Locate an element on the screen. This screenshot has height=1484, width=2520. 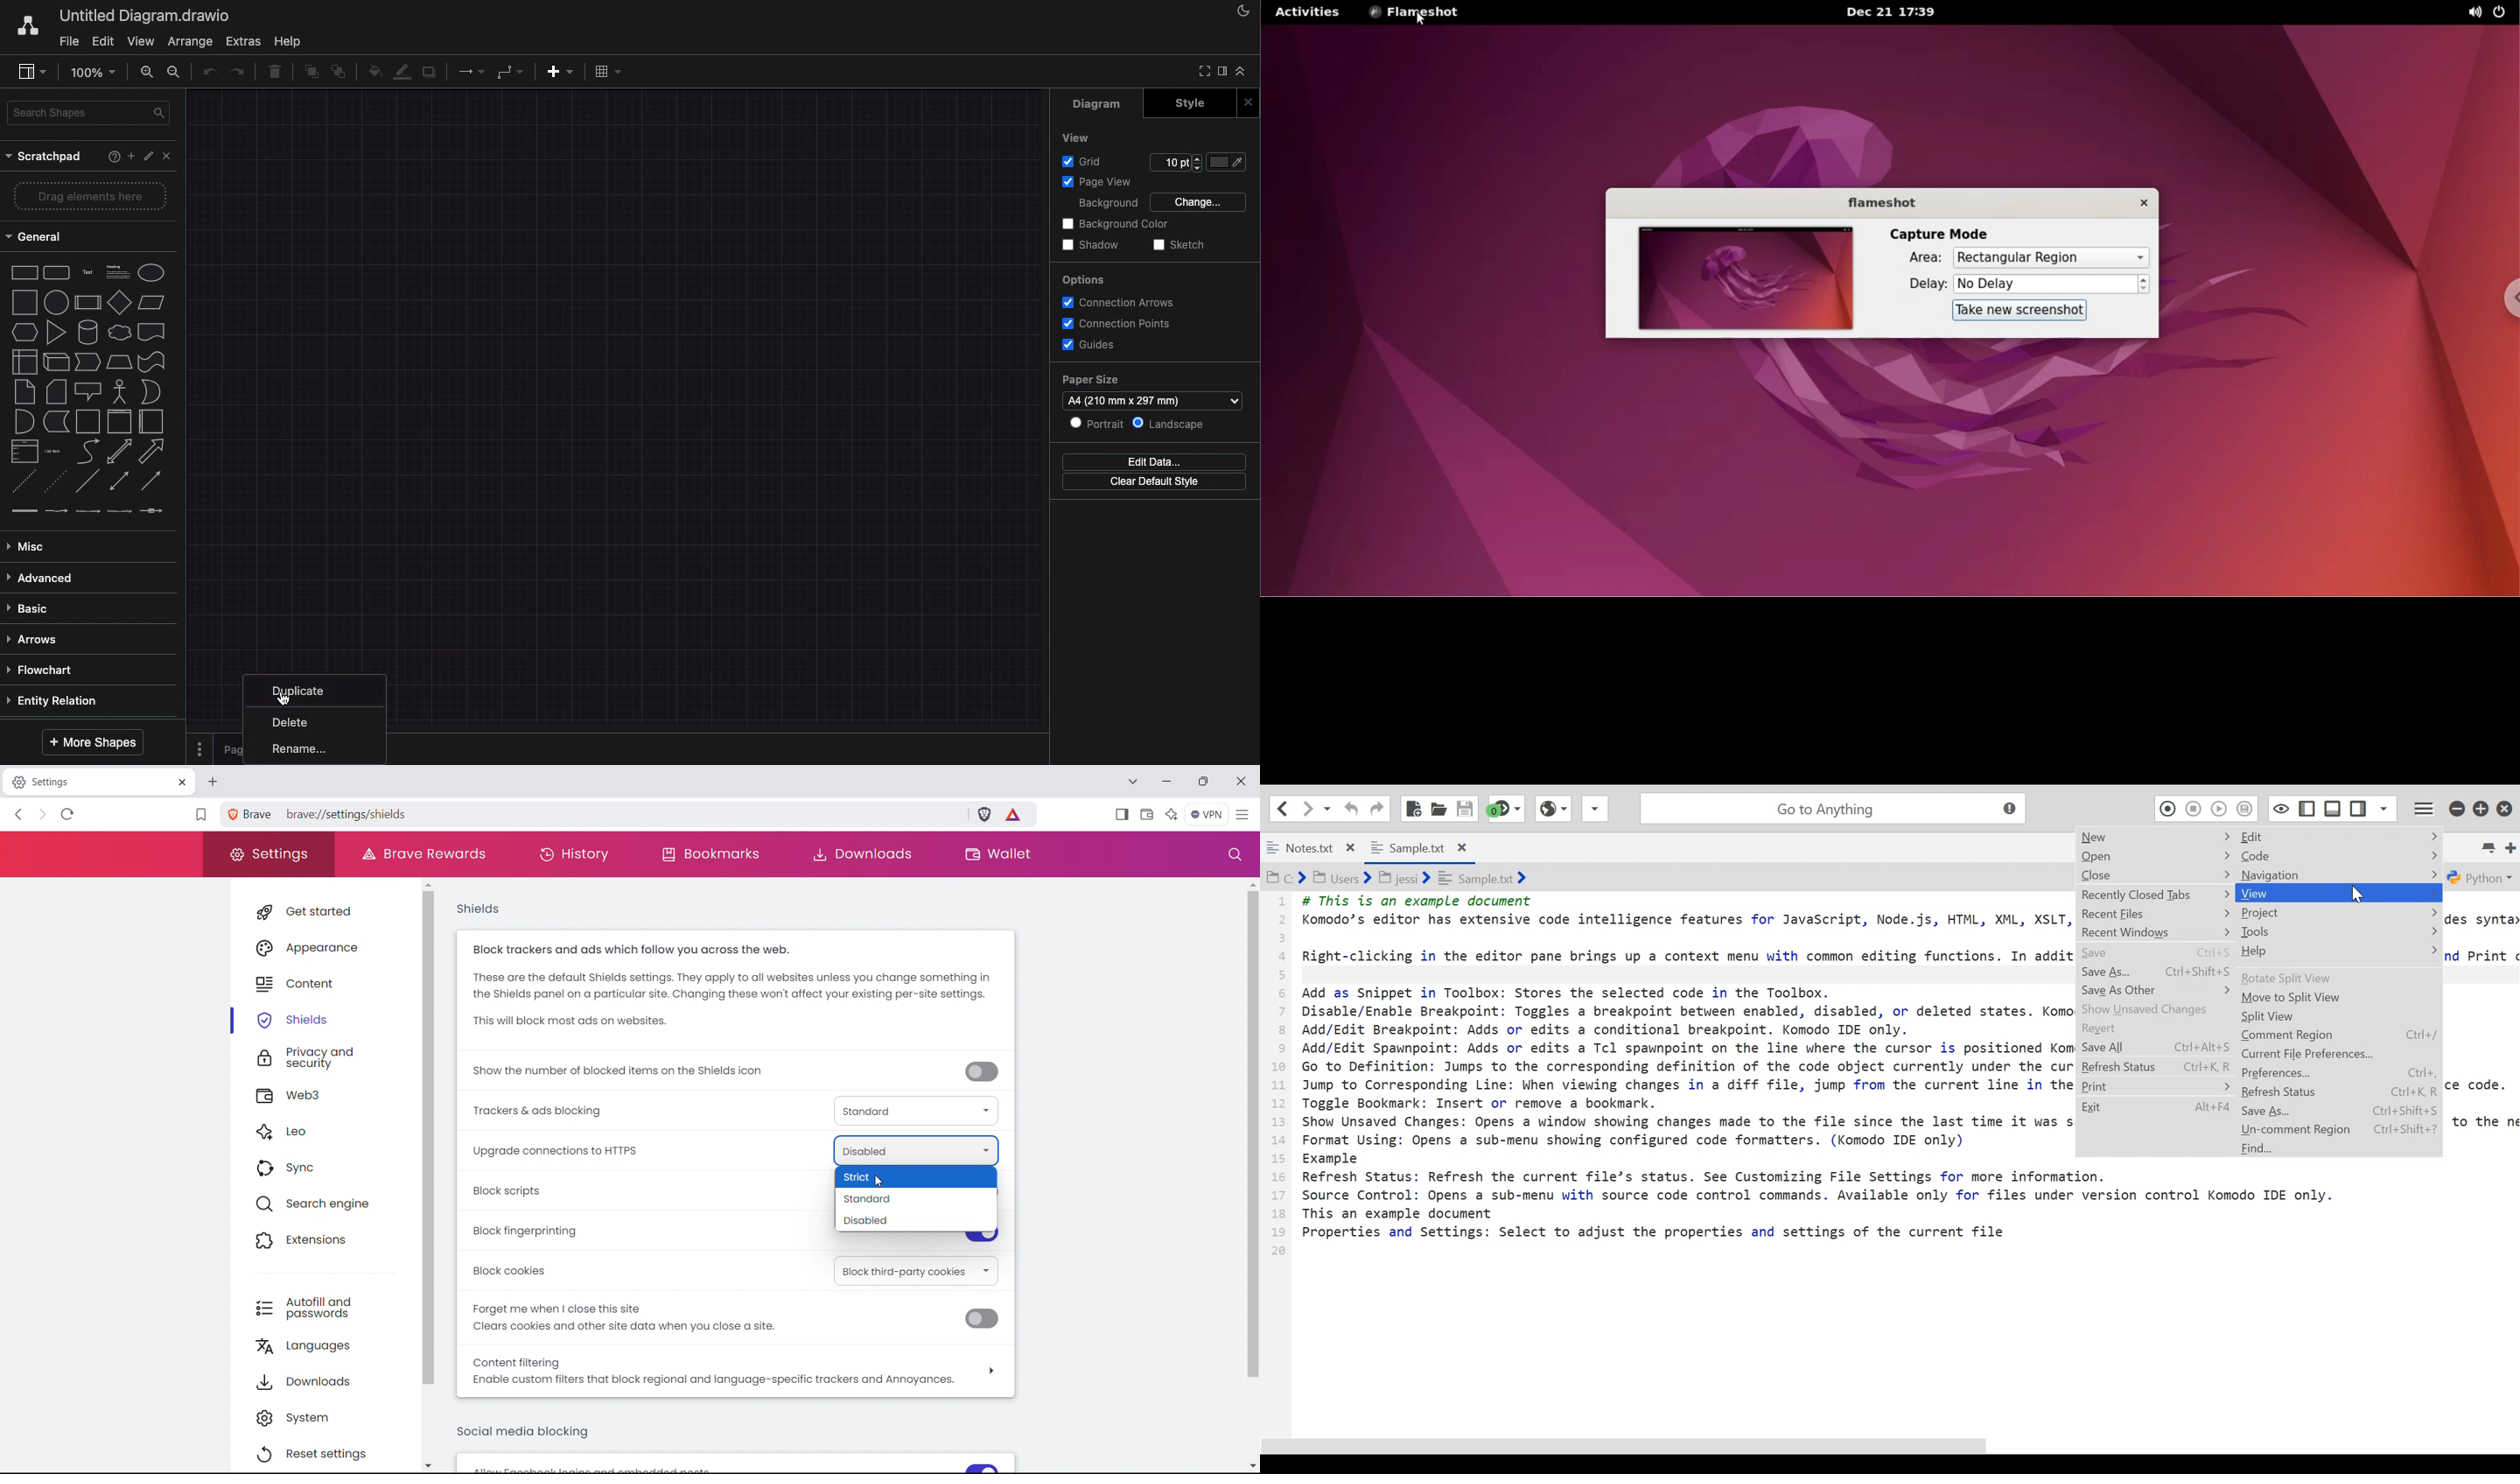
scratchpad is located at coordinates (45, 157).